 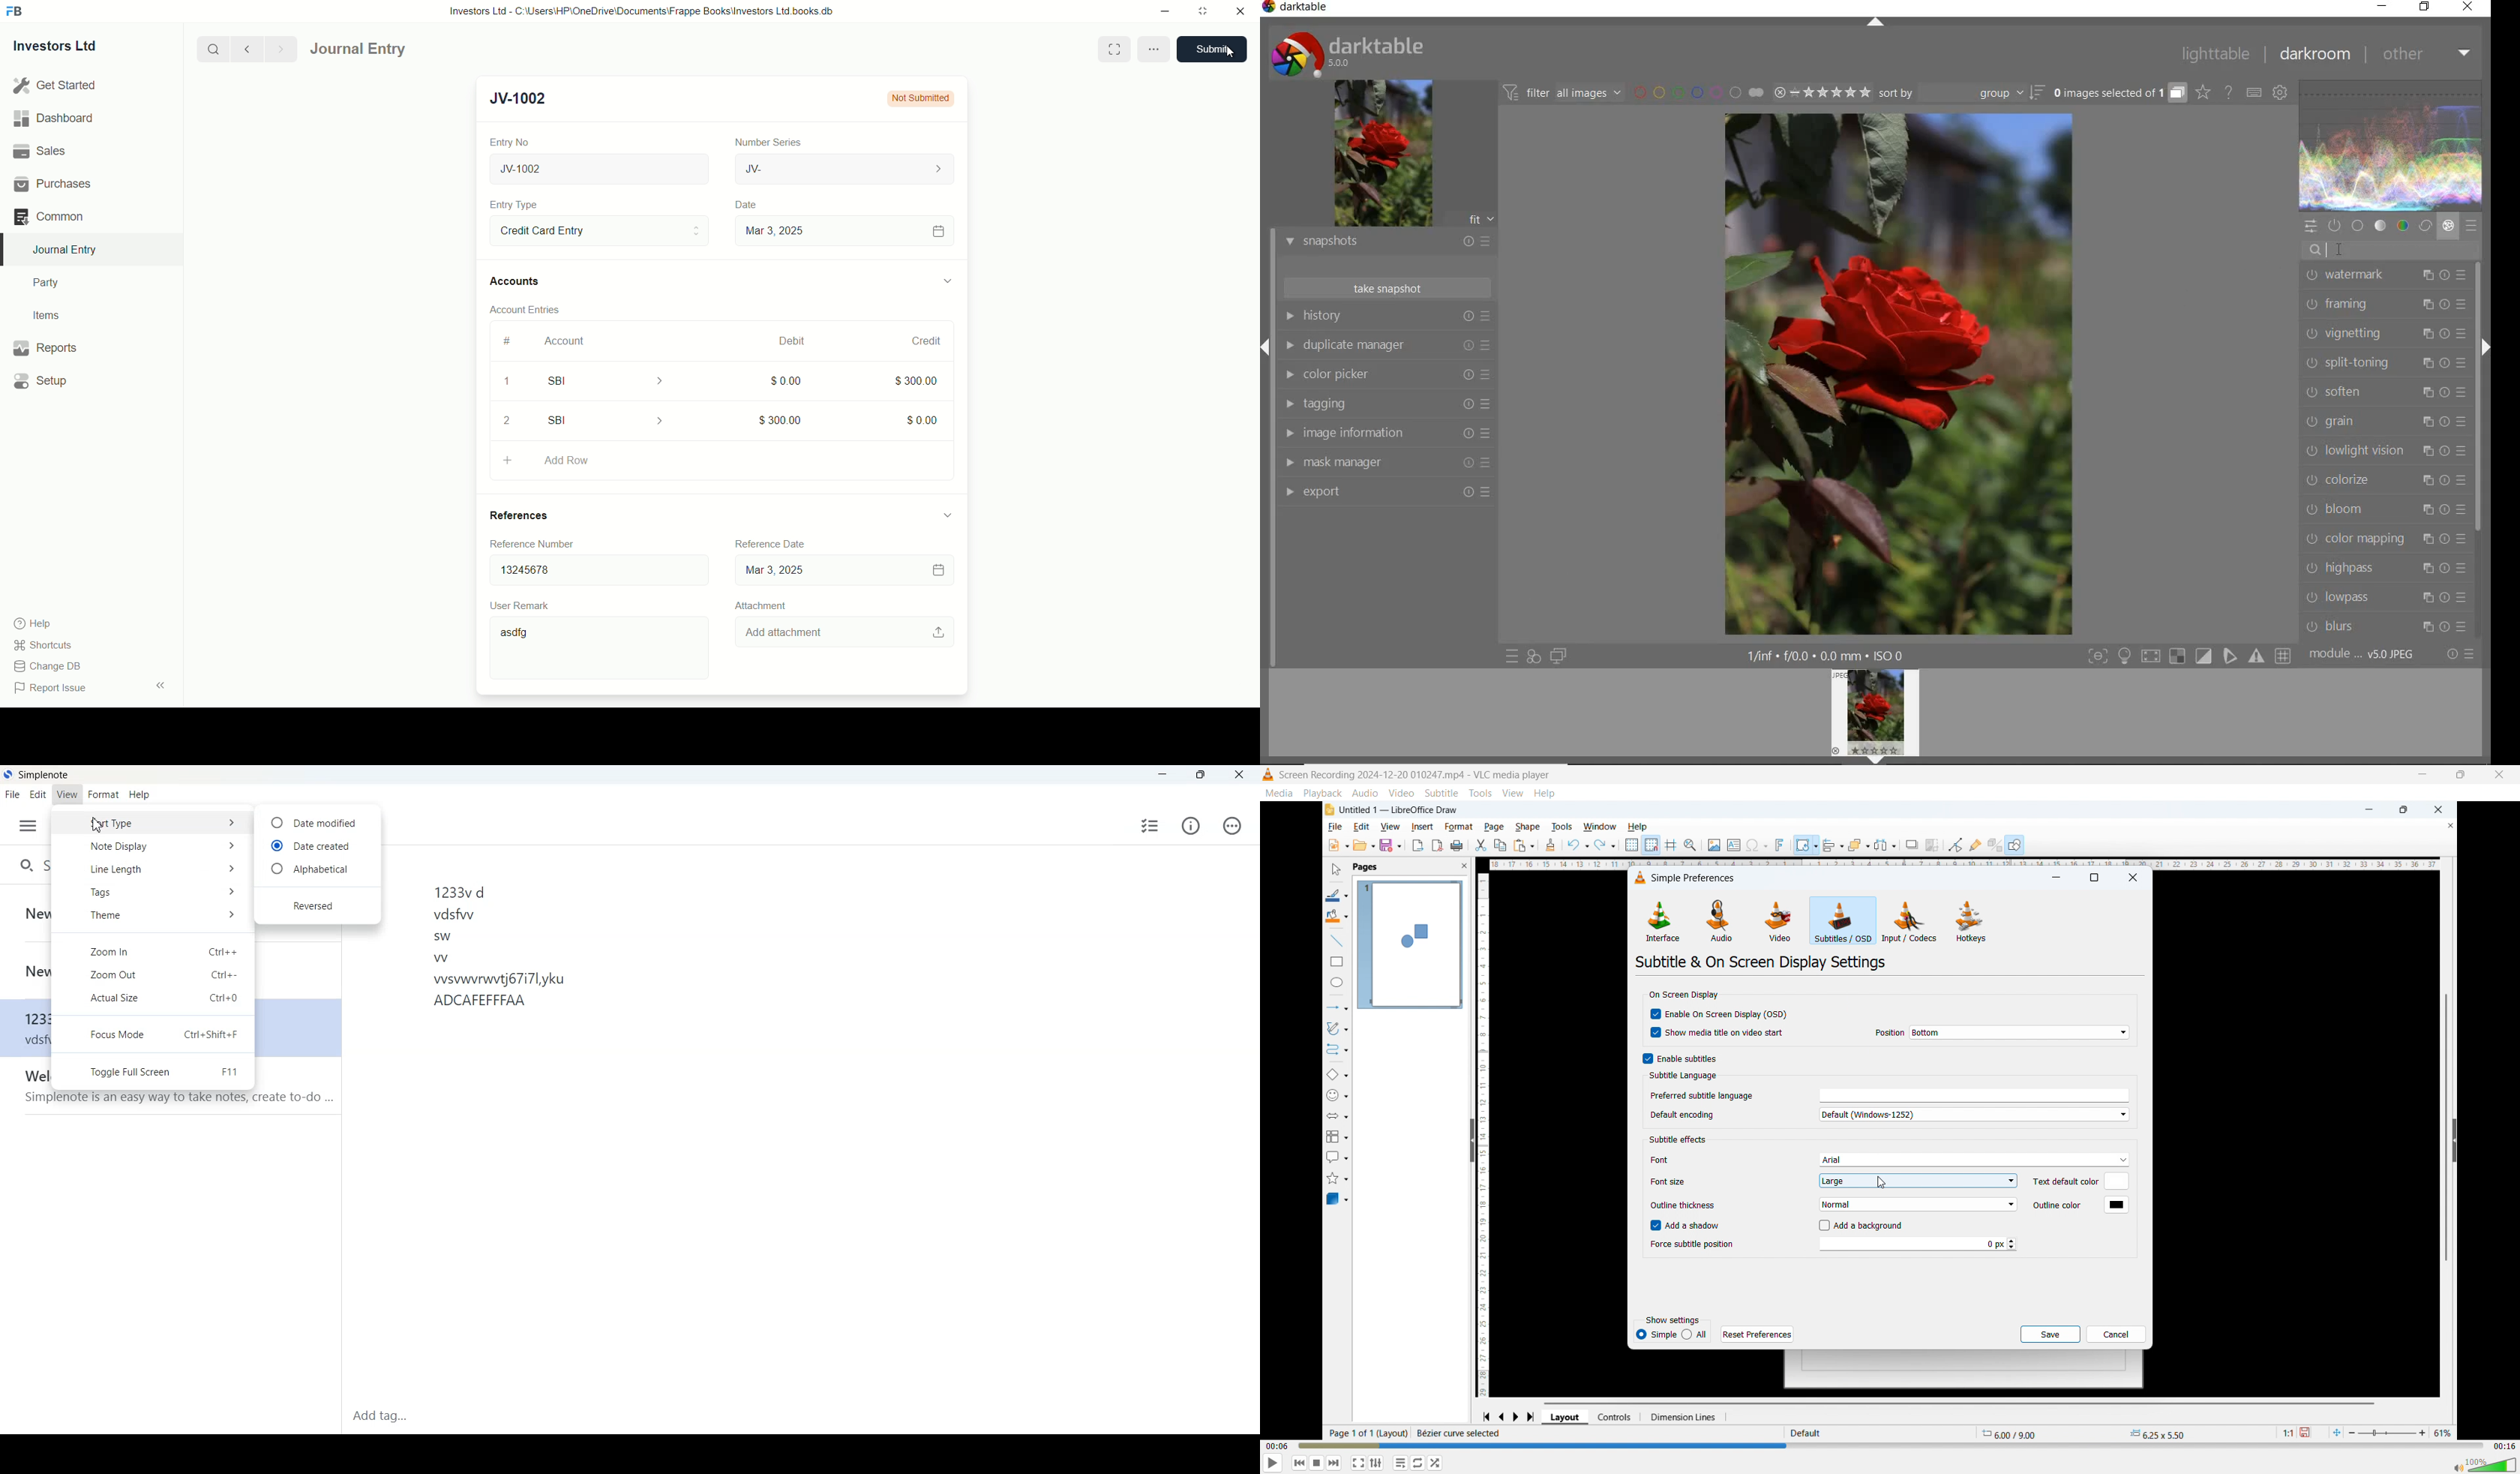 What do you see at coordinates (2356, 225) in the screenshot?
I see `base` at bounding box center [2356, 225].